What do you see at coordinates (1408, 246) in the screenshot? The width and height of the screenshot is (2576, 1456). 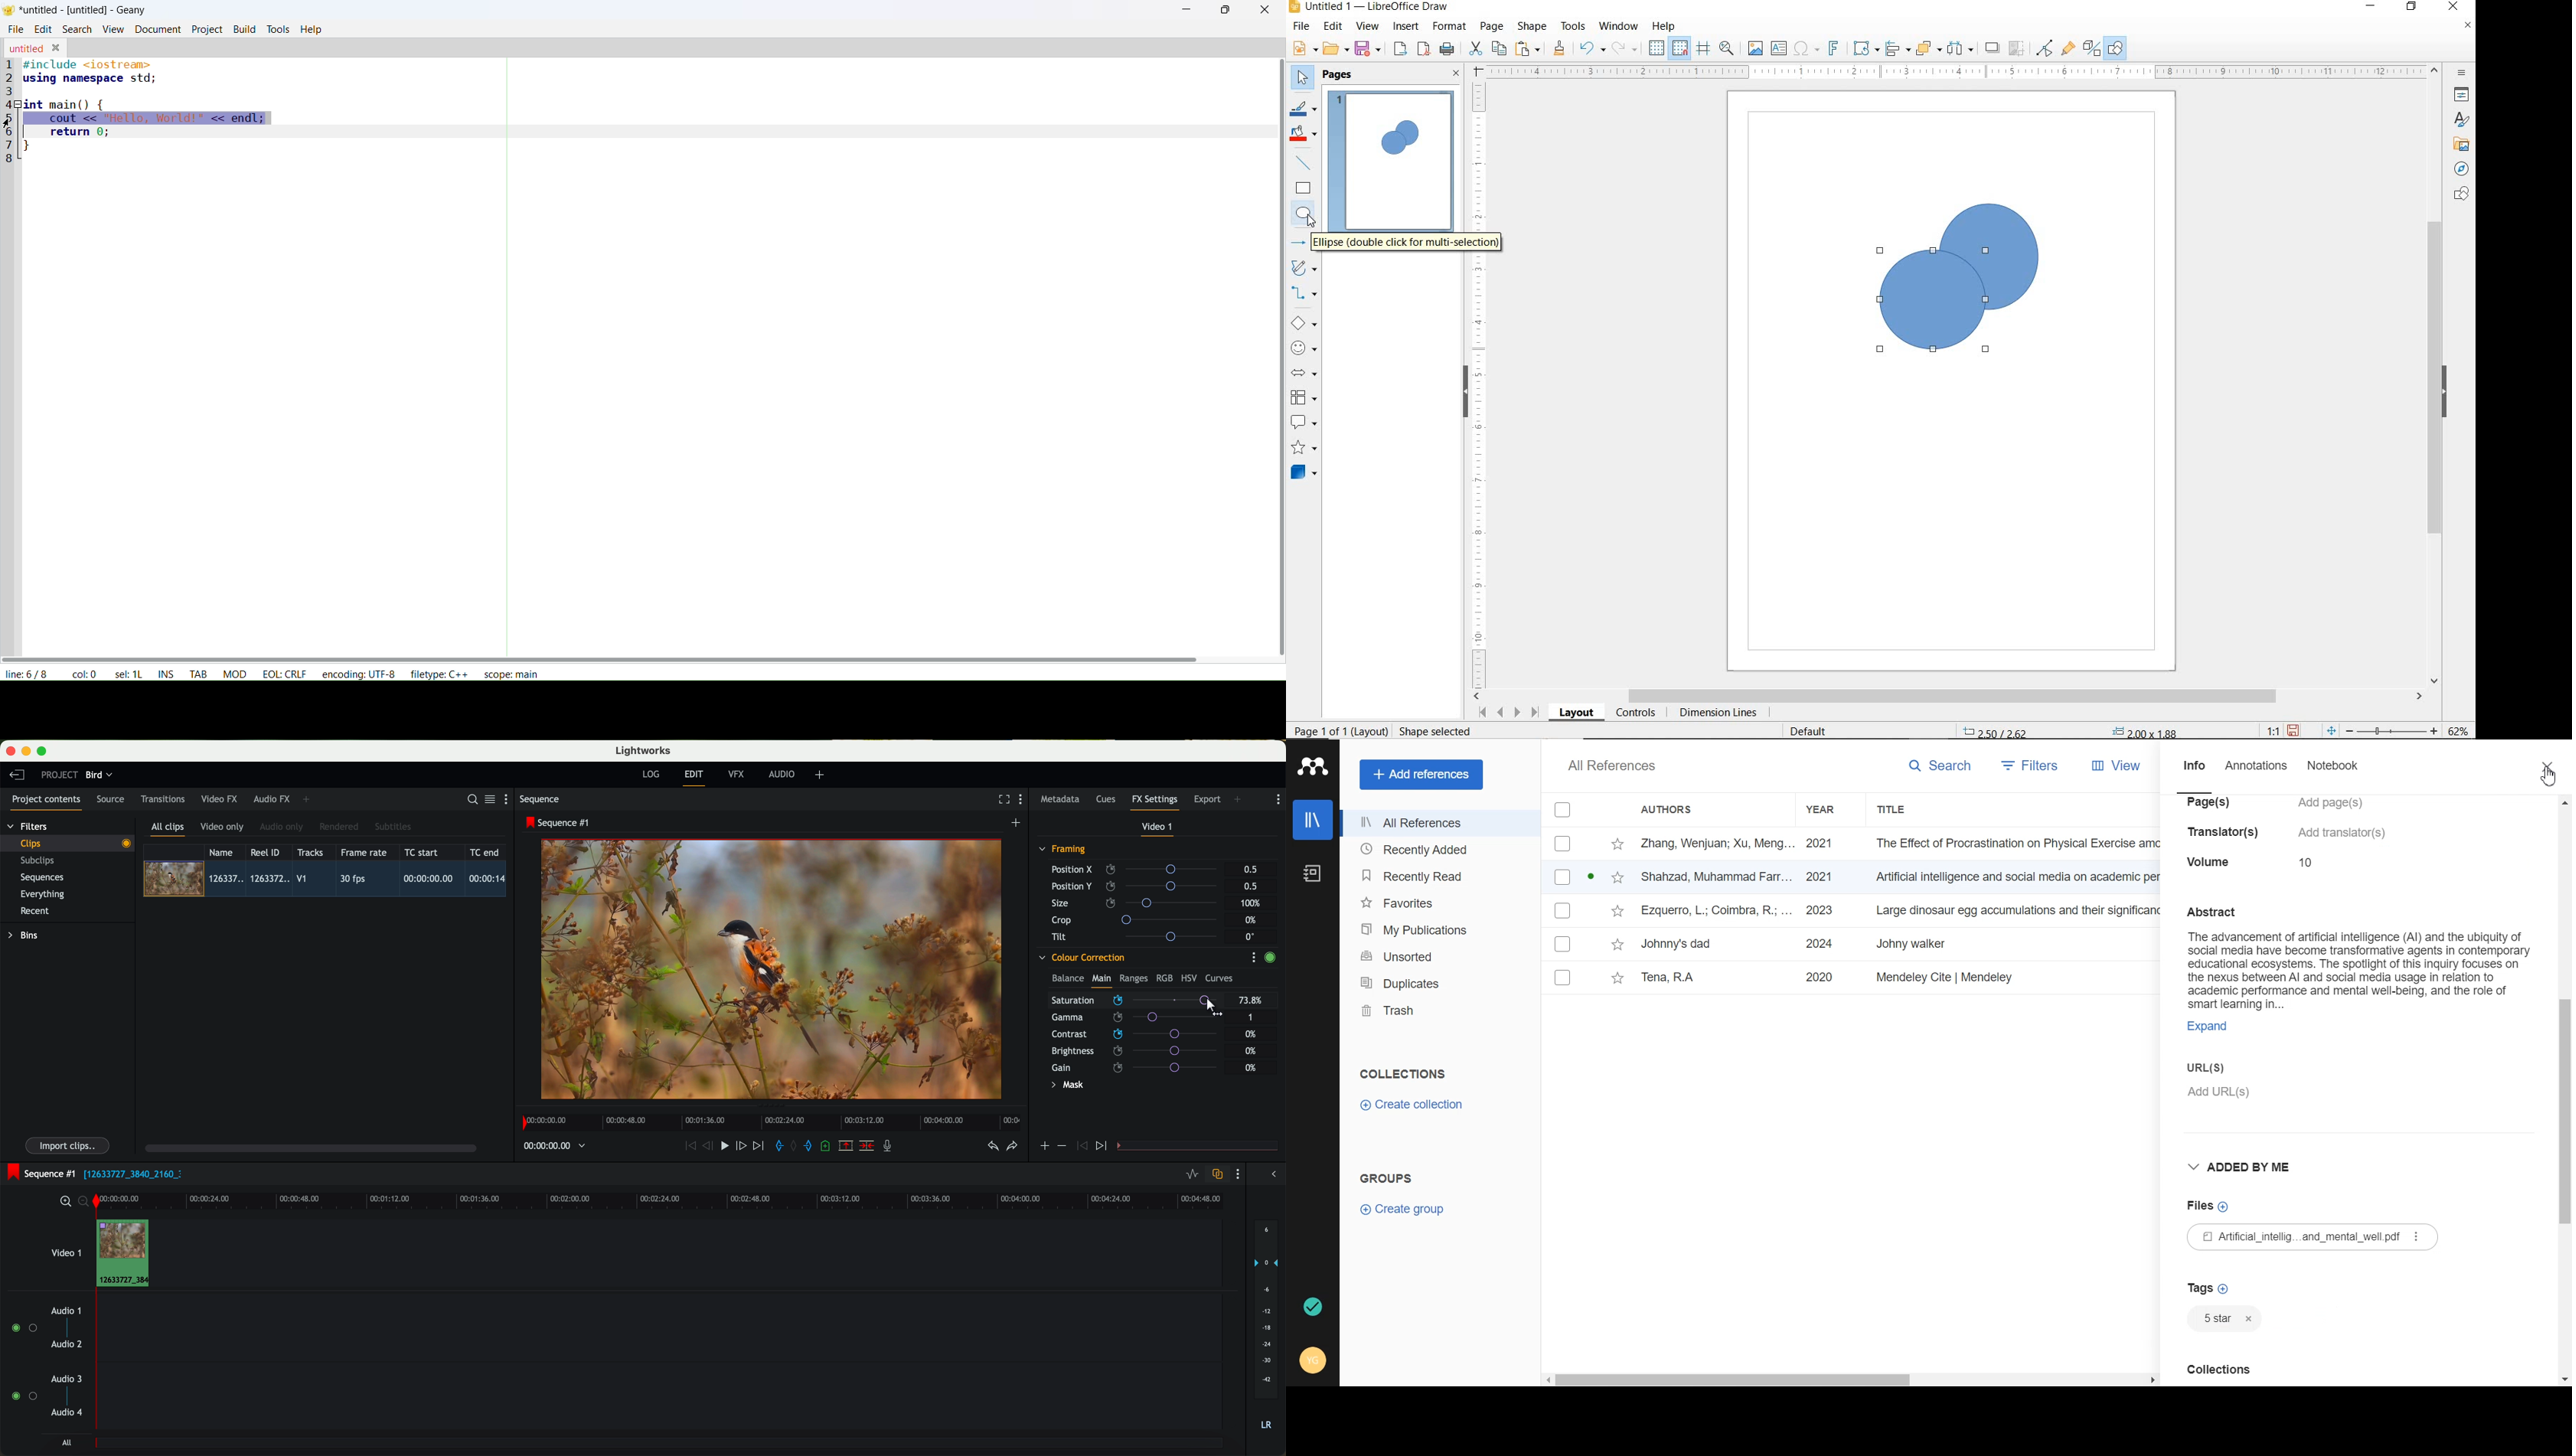 I see `ELLIPSE` at bounding box center [1408, 246].